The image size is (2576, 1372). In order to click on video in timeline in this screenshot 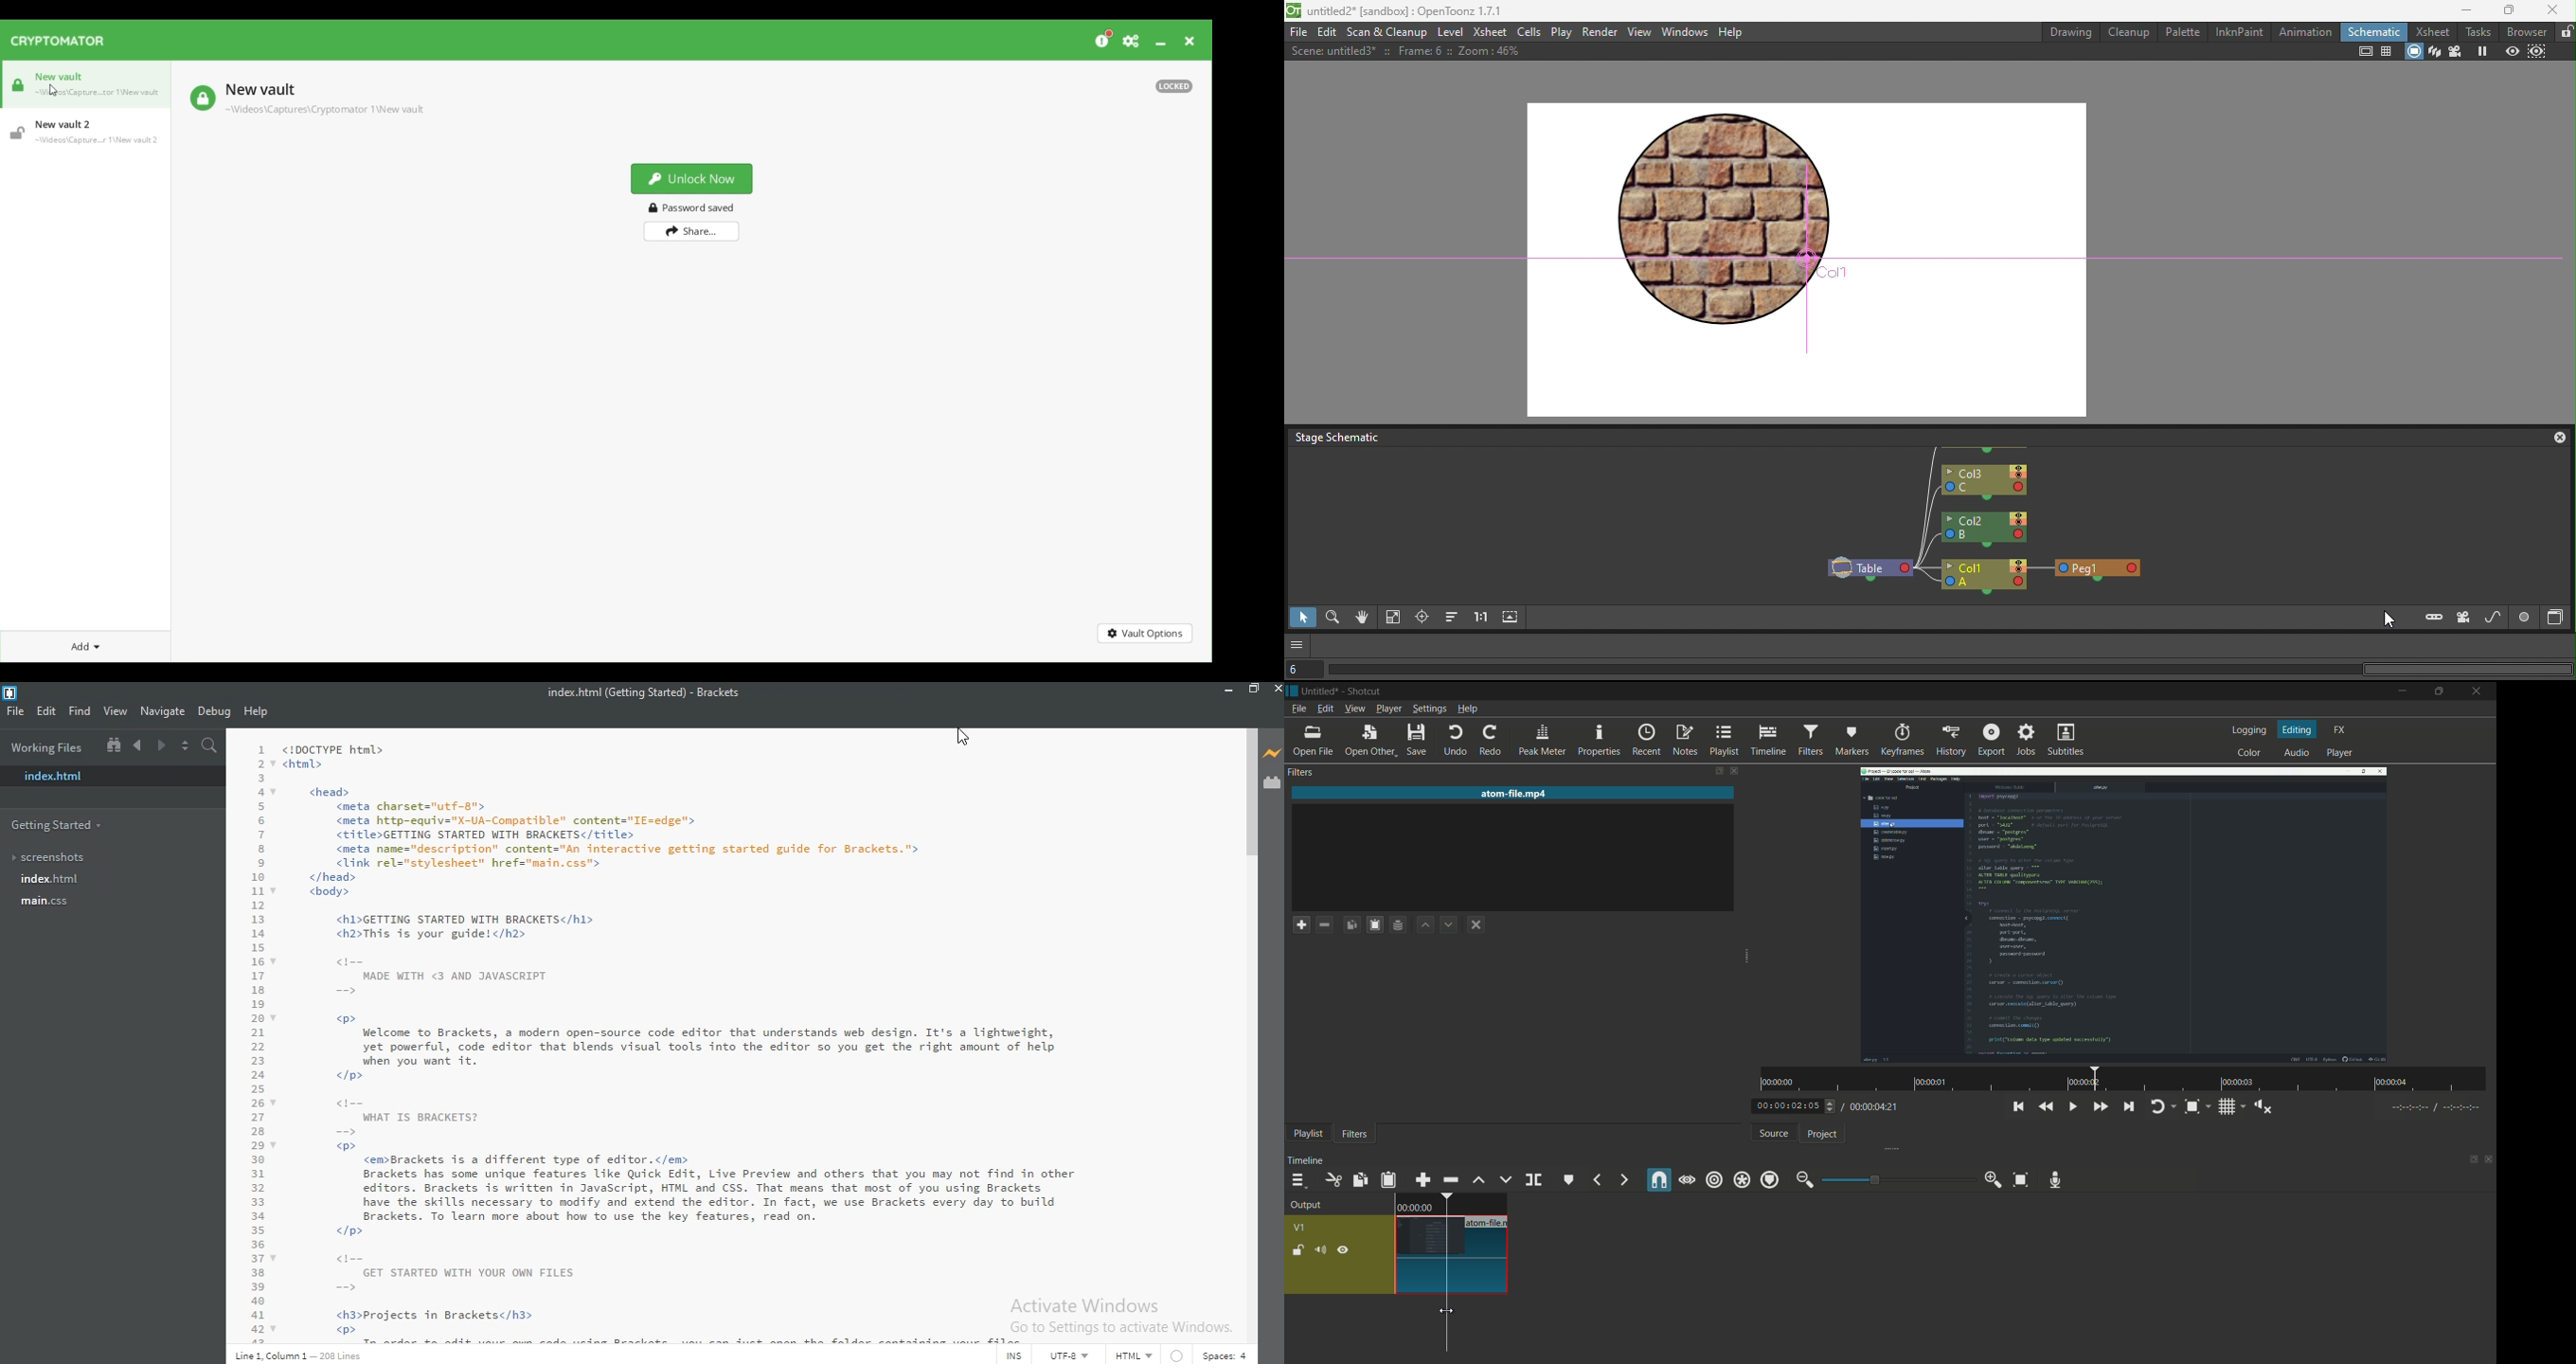, I will do `click(1452, 1244)`.